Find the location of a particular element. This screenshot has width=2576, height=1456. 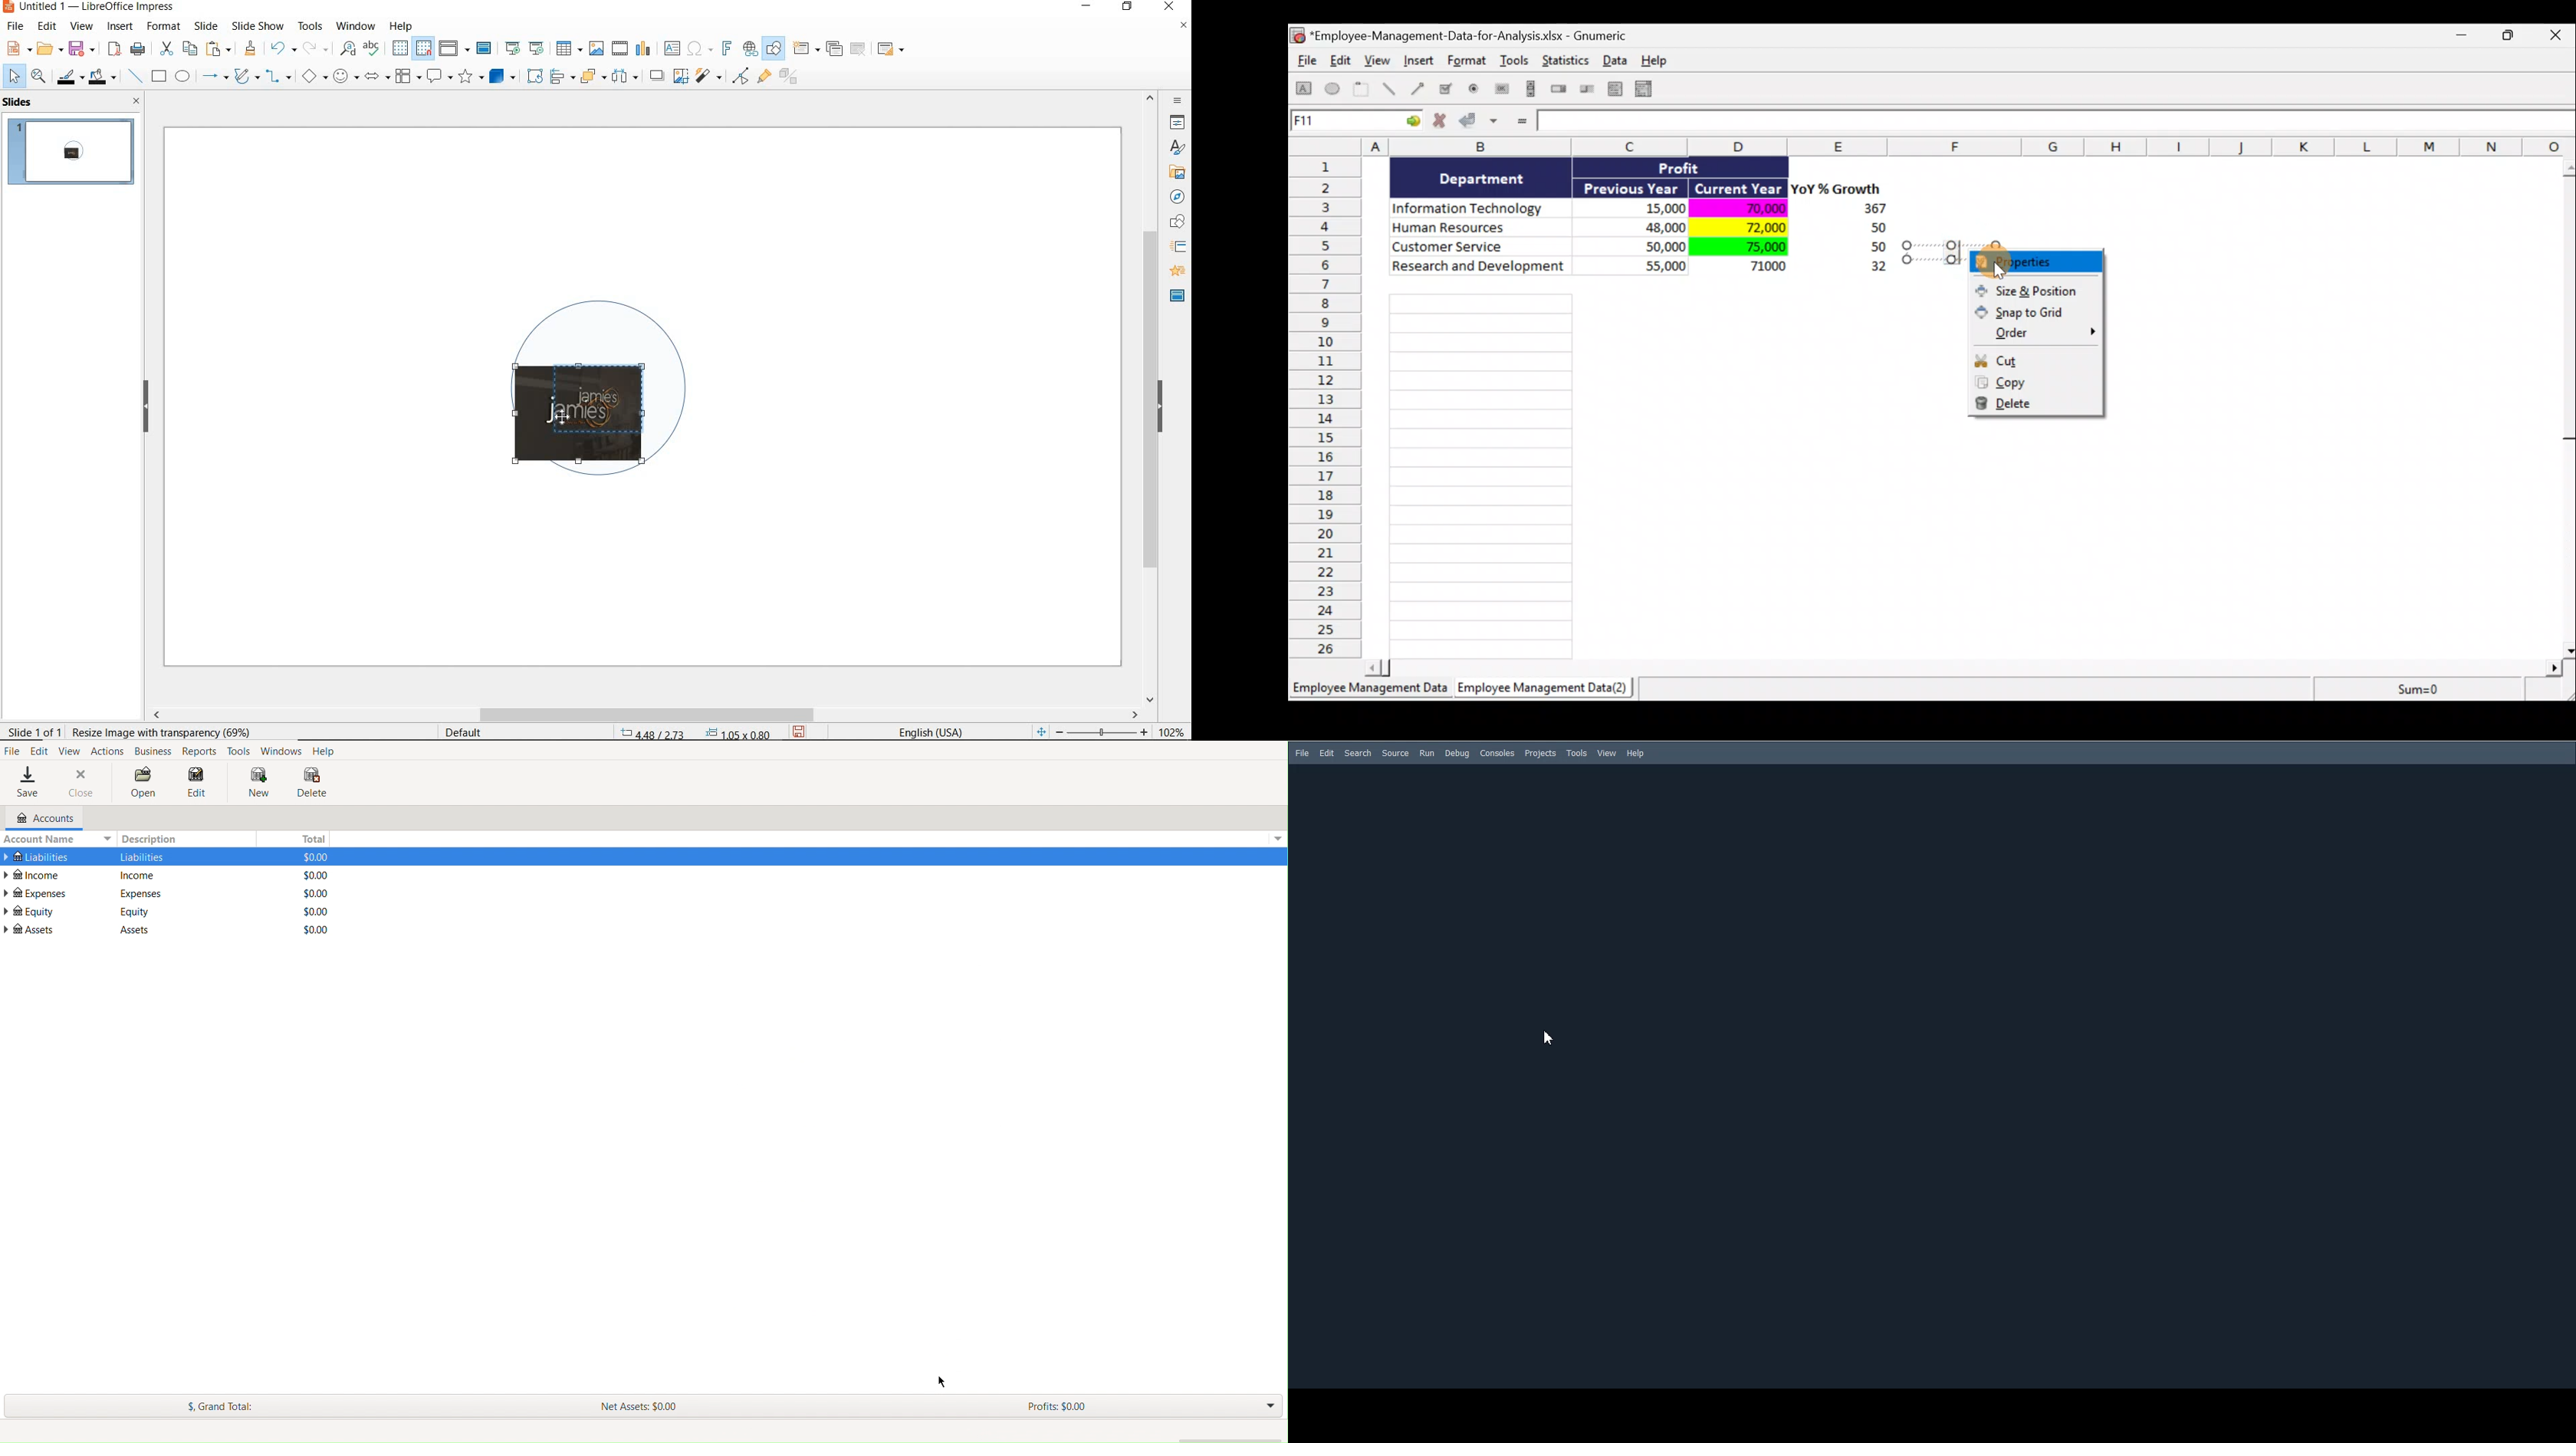

Search is located at coordinates (1358, 753).